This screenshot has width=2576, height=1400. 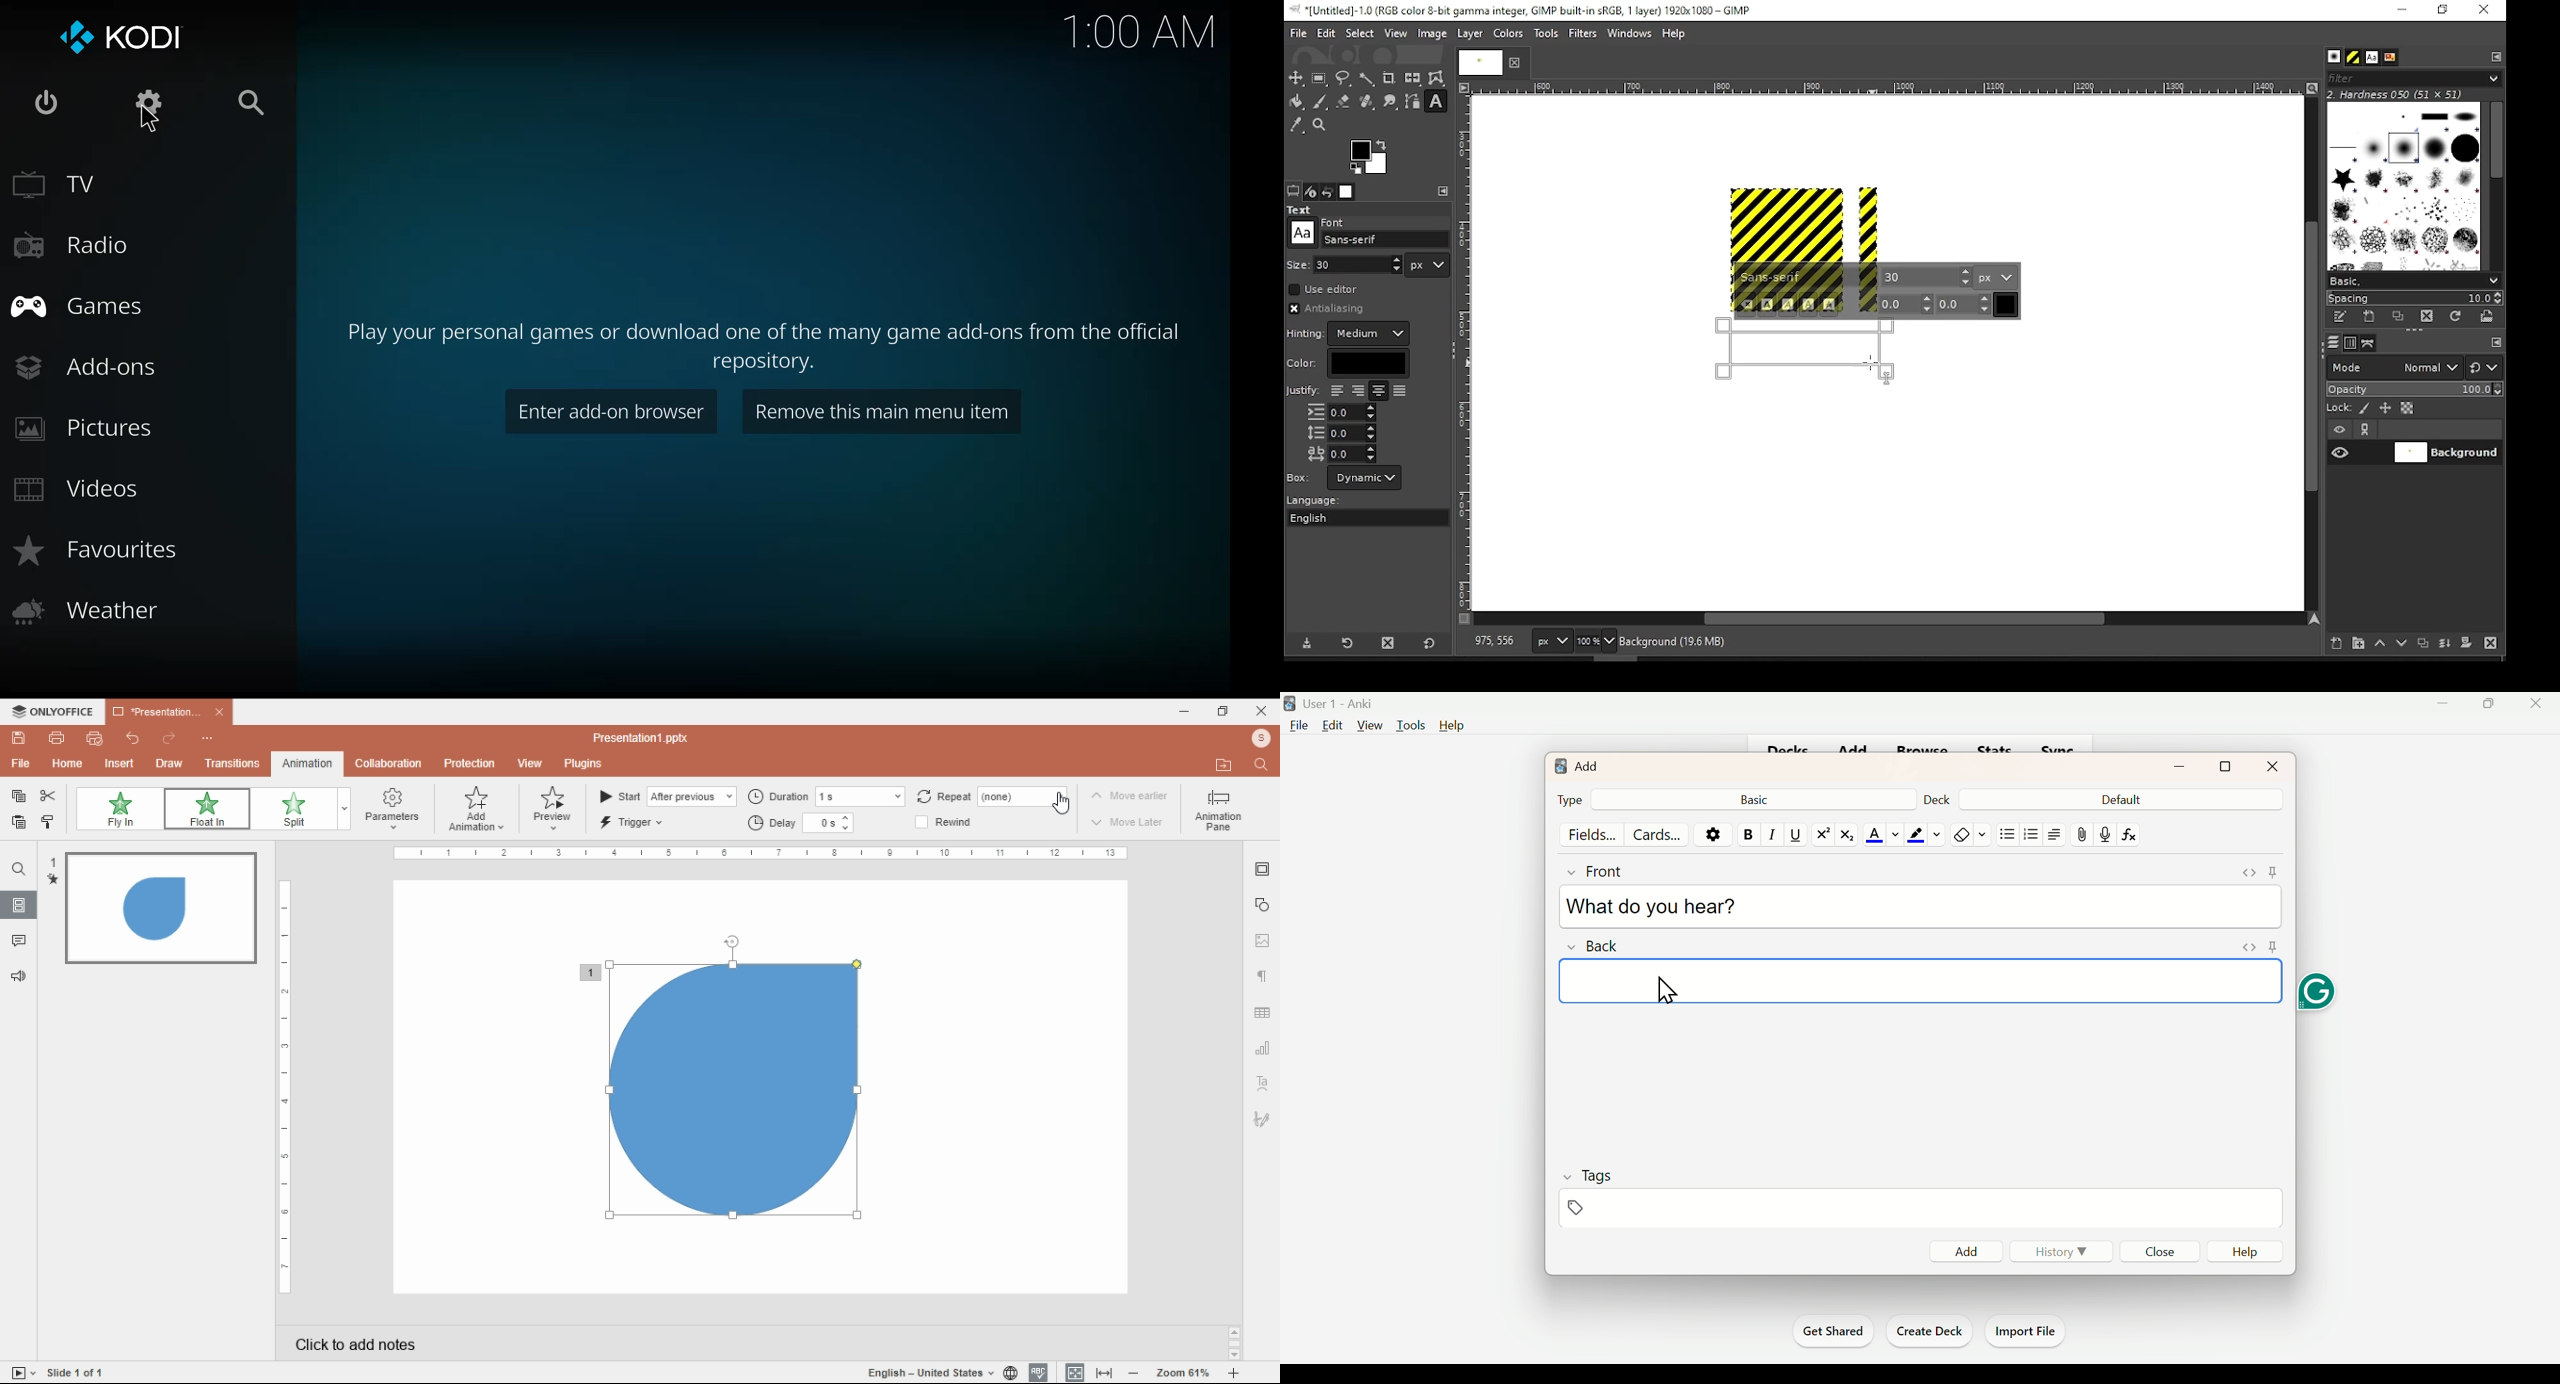 I want to click on save, so click(x=19, y=738).